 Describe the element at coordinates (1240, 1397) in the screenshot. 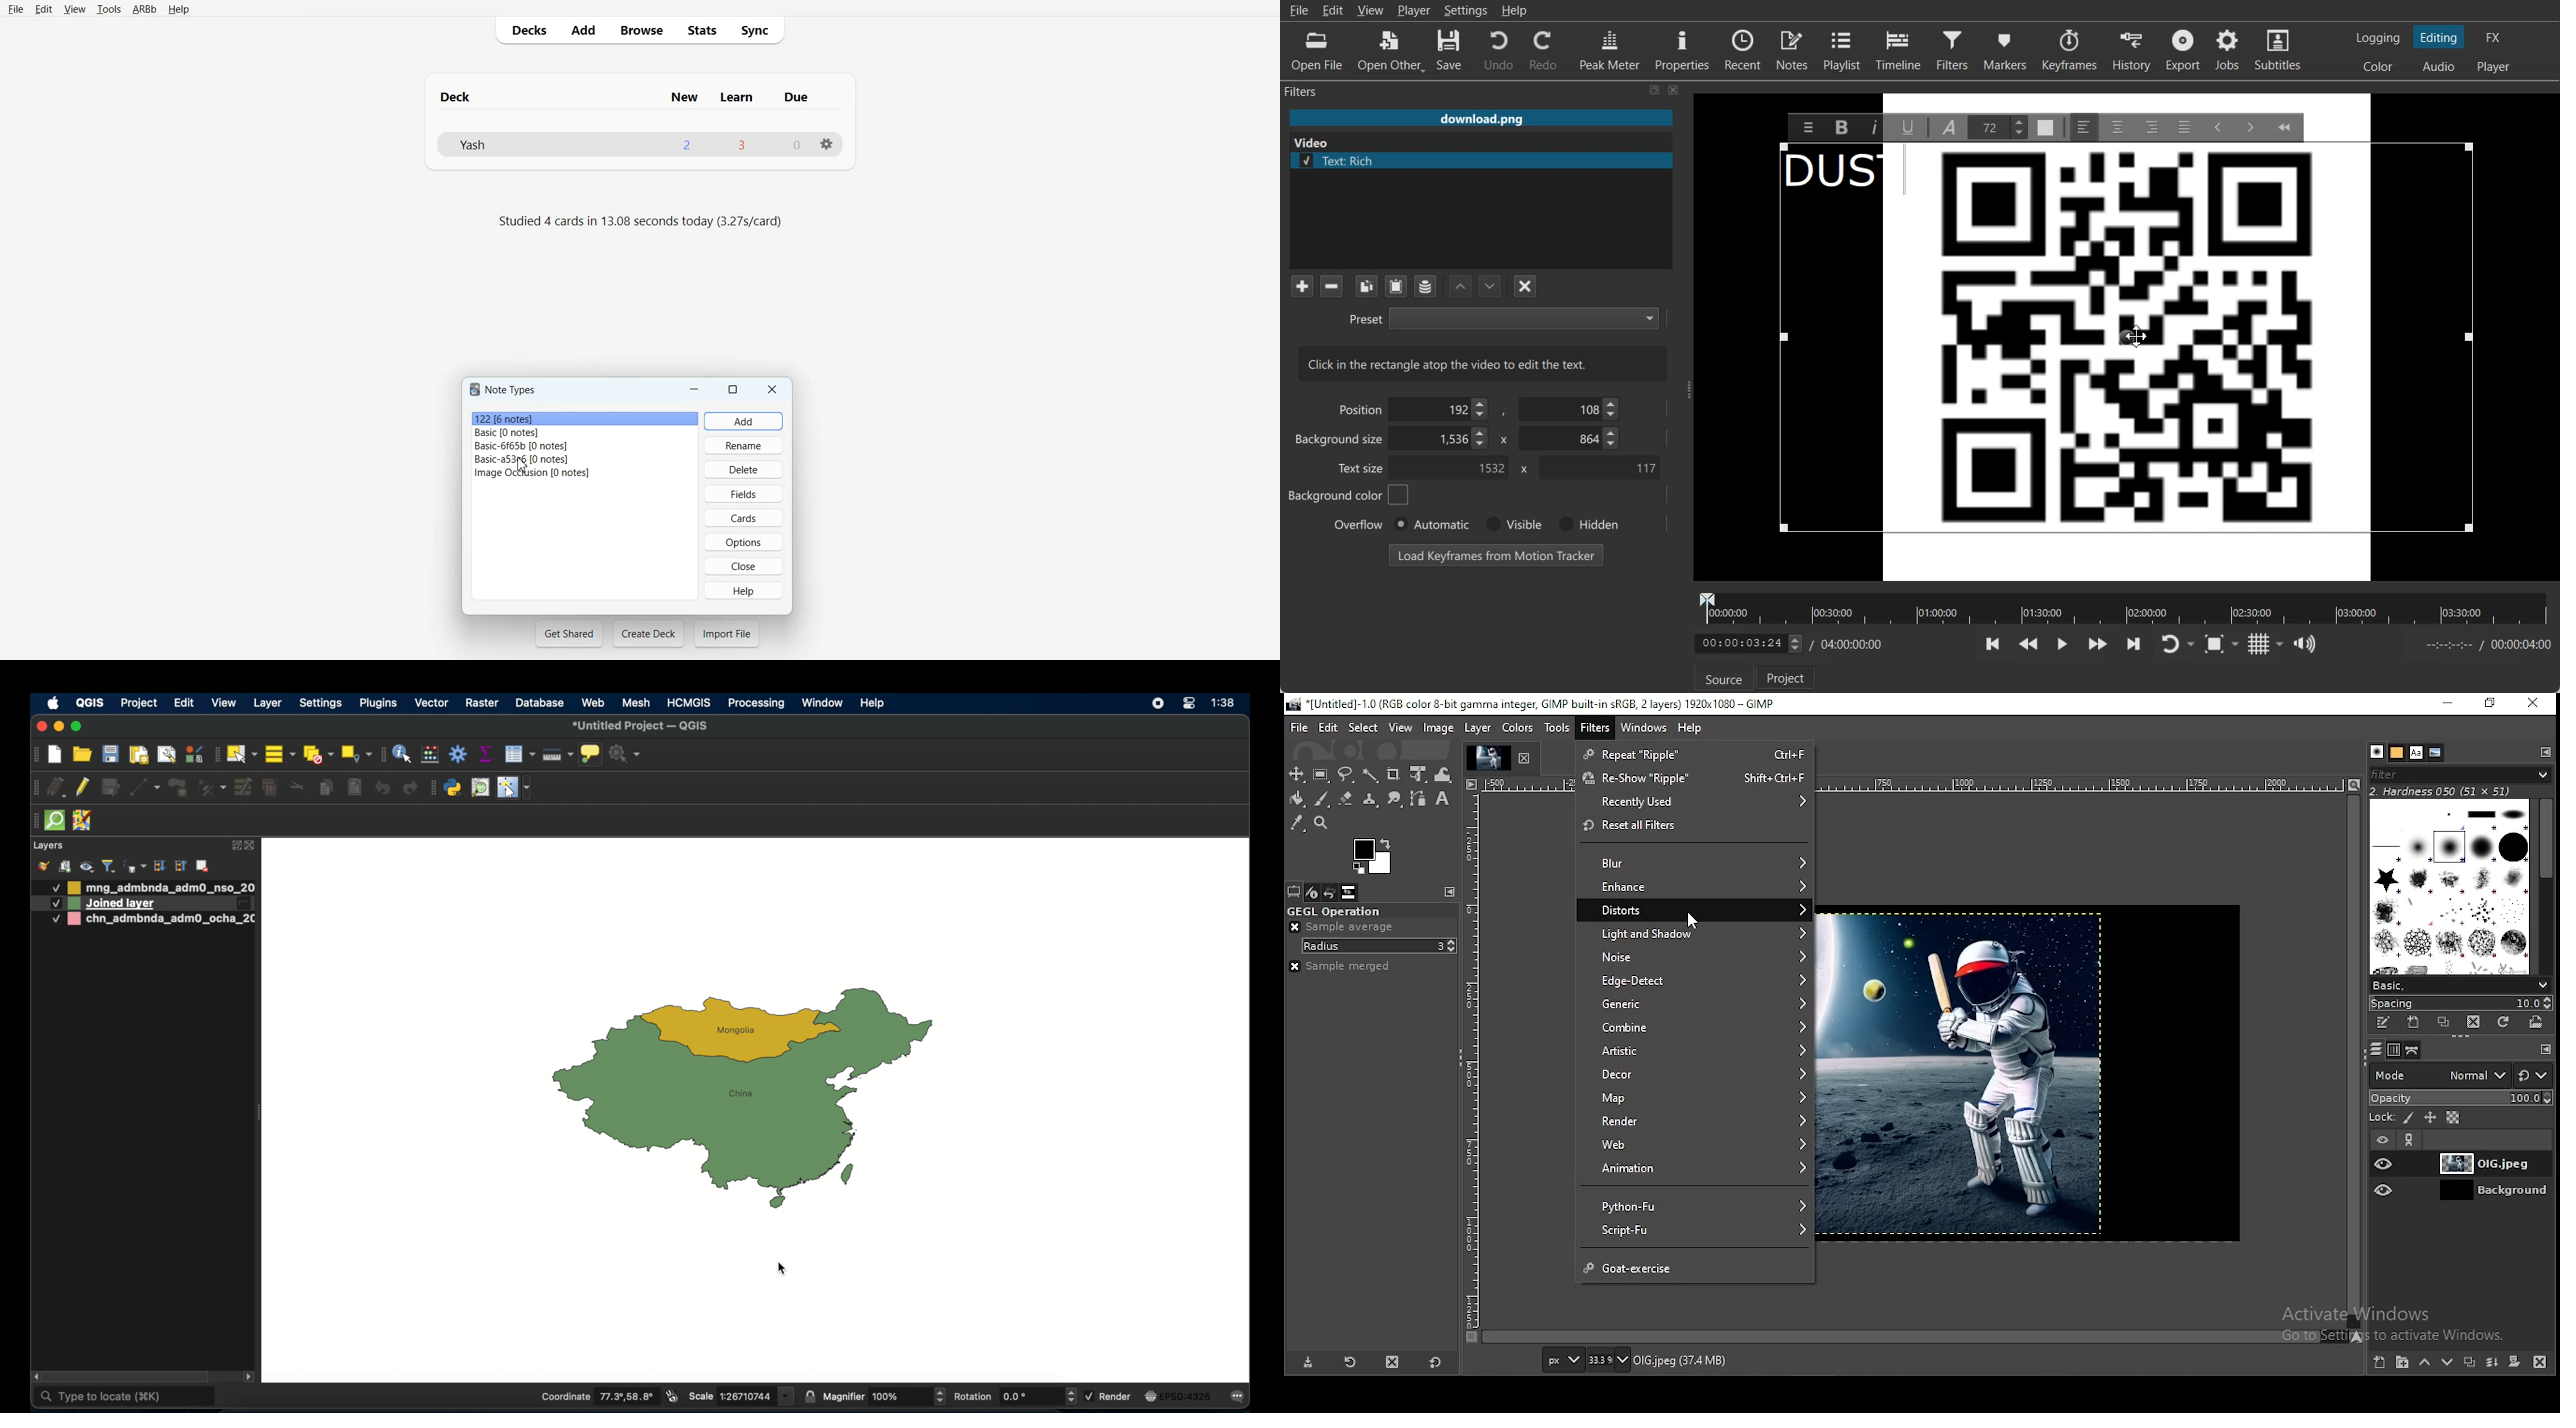

I see `messages` at that location.